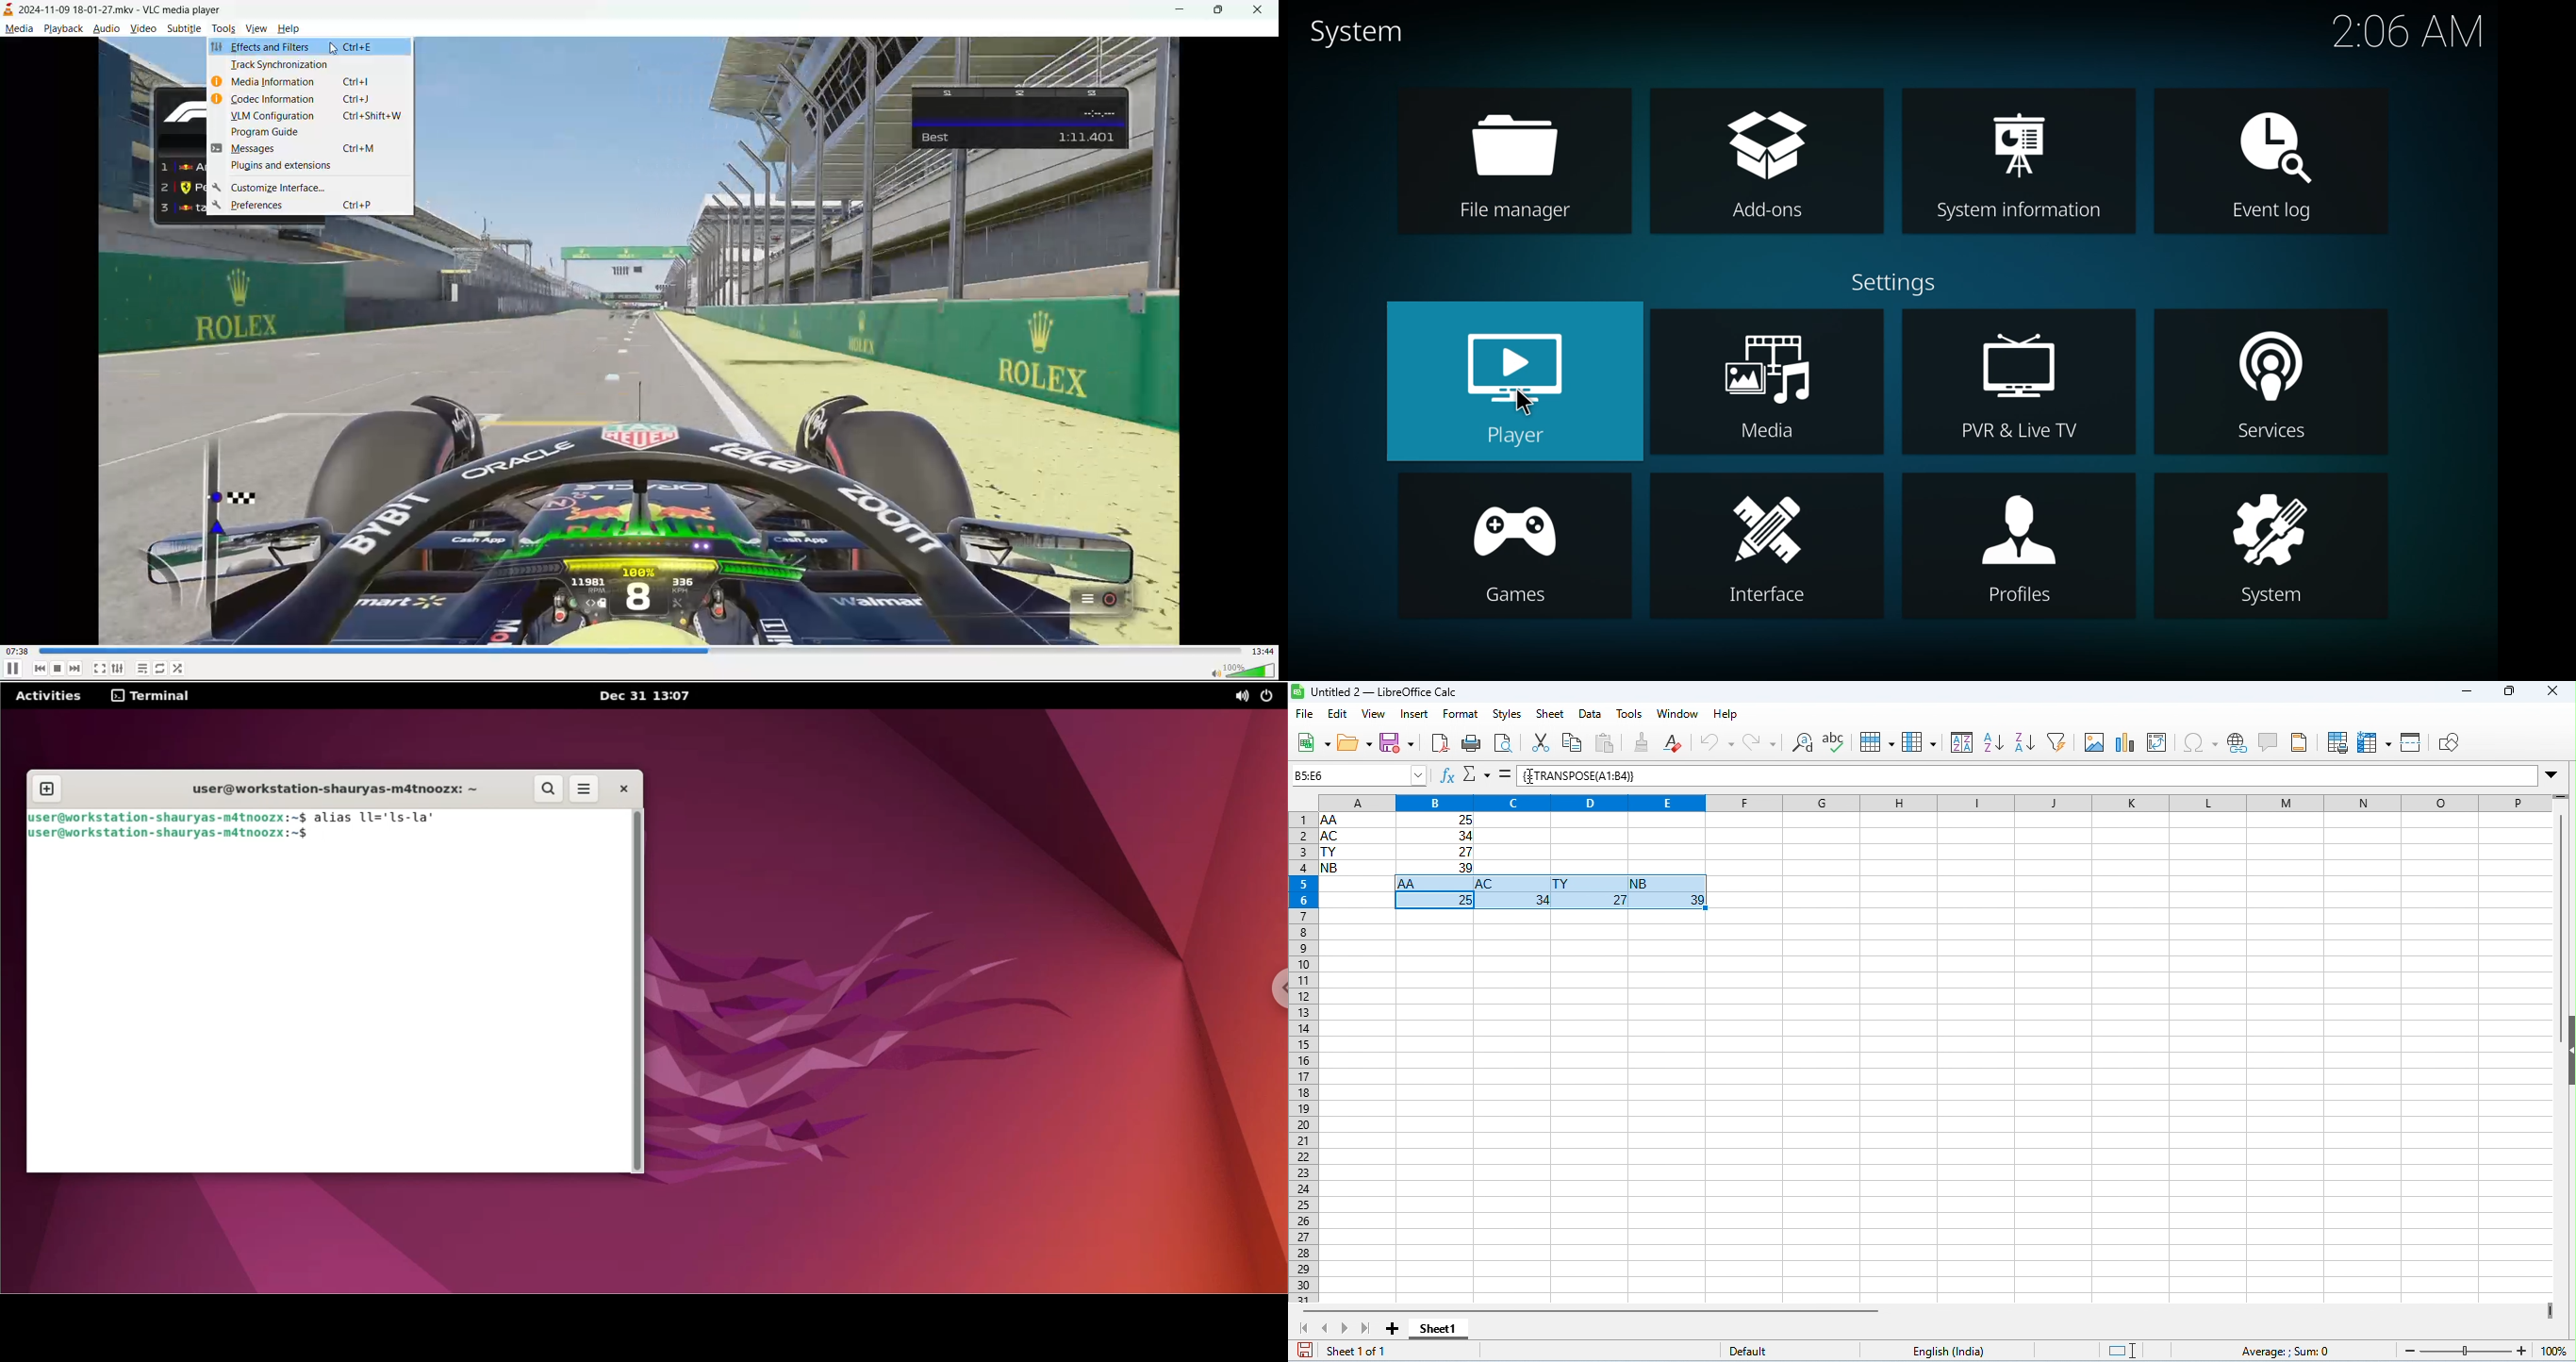 The image size is (2576, 1372). Describe the element at coordinates (2271, 545) in the screenshot. I see `system` at that location.